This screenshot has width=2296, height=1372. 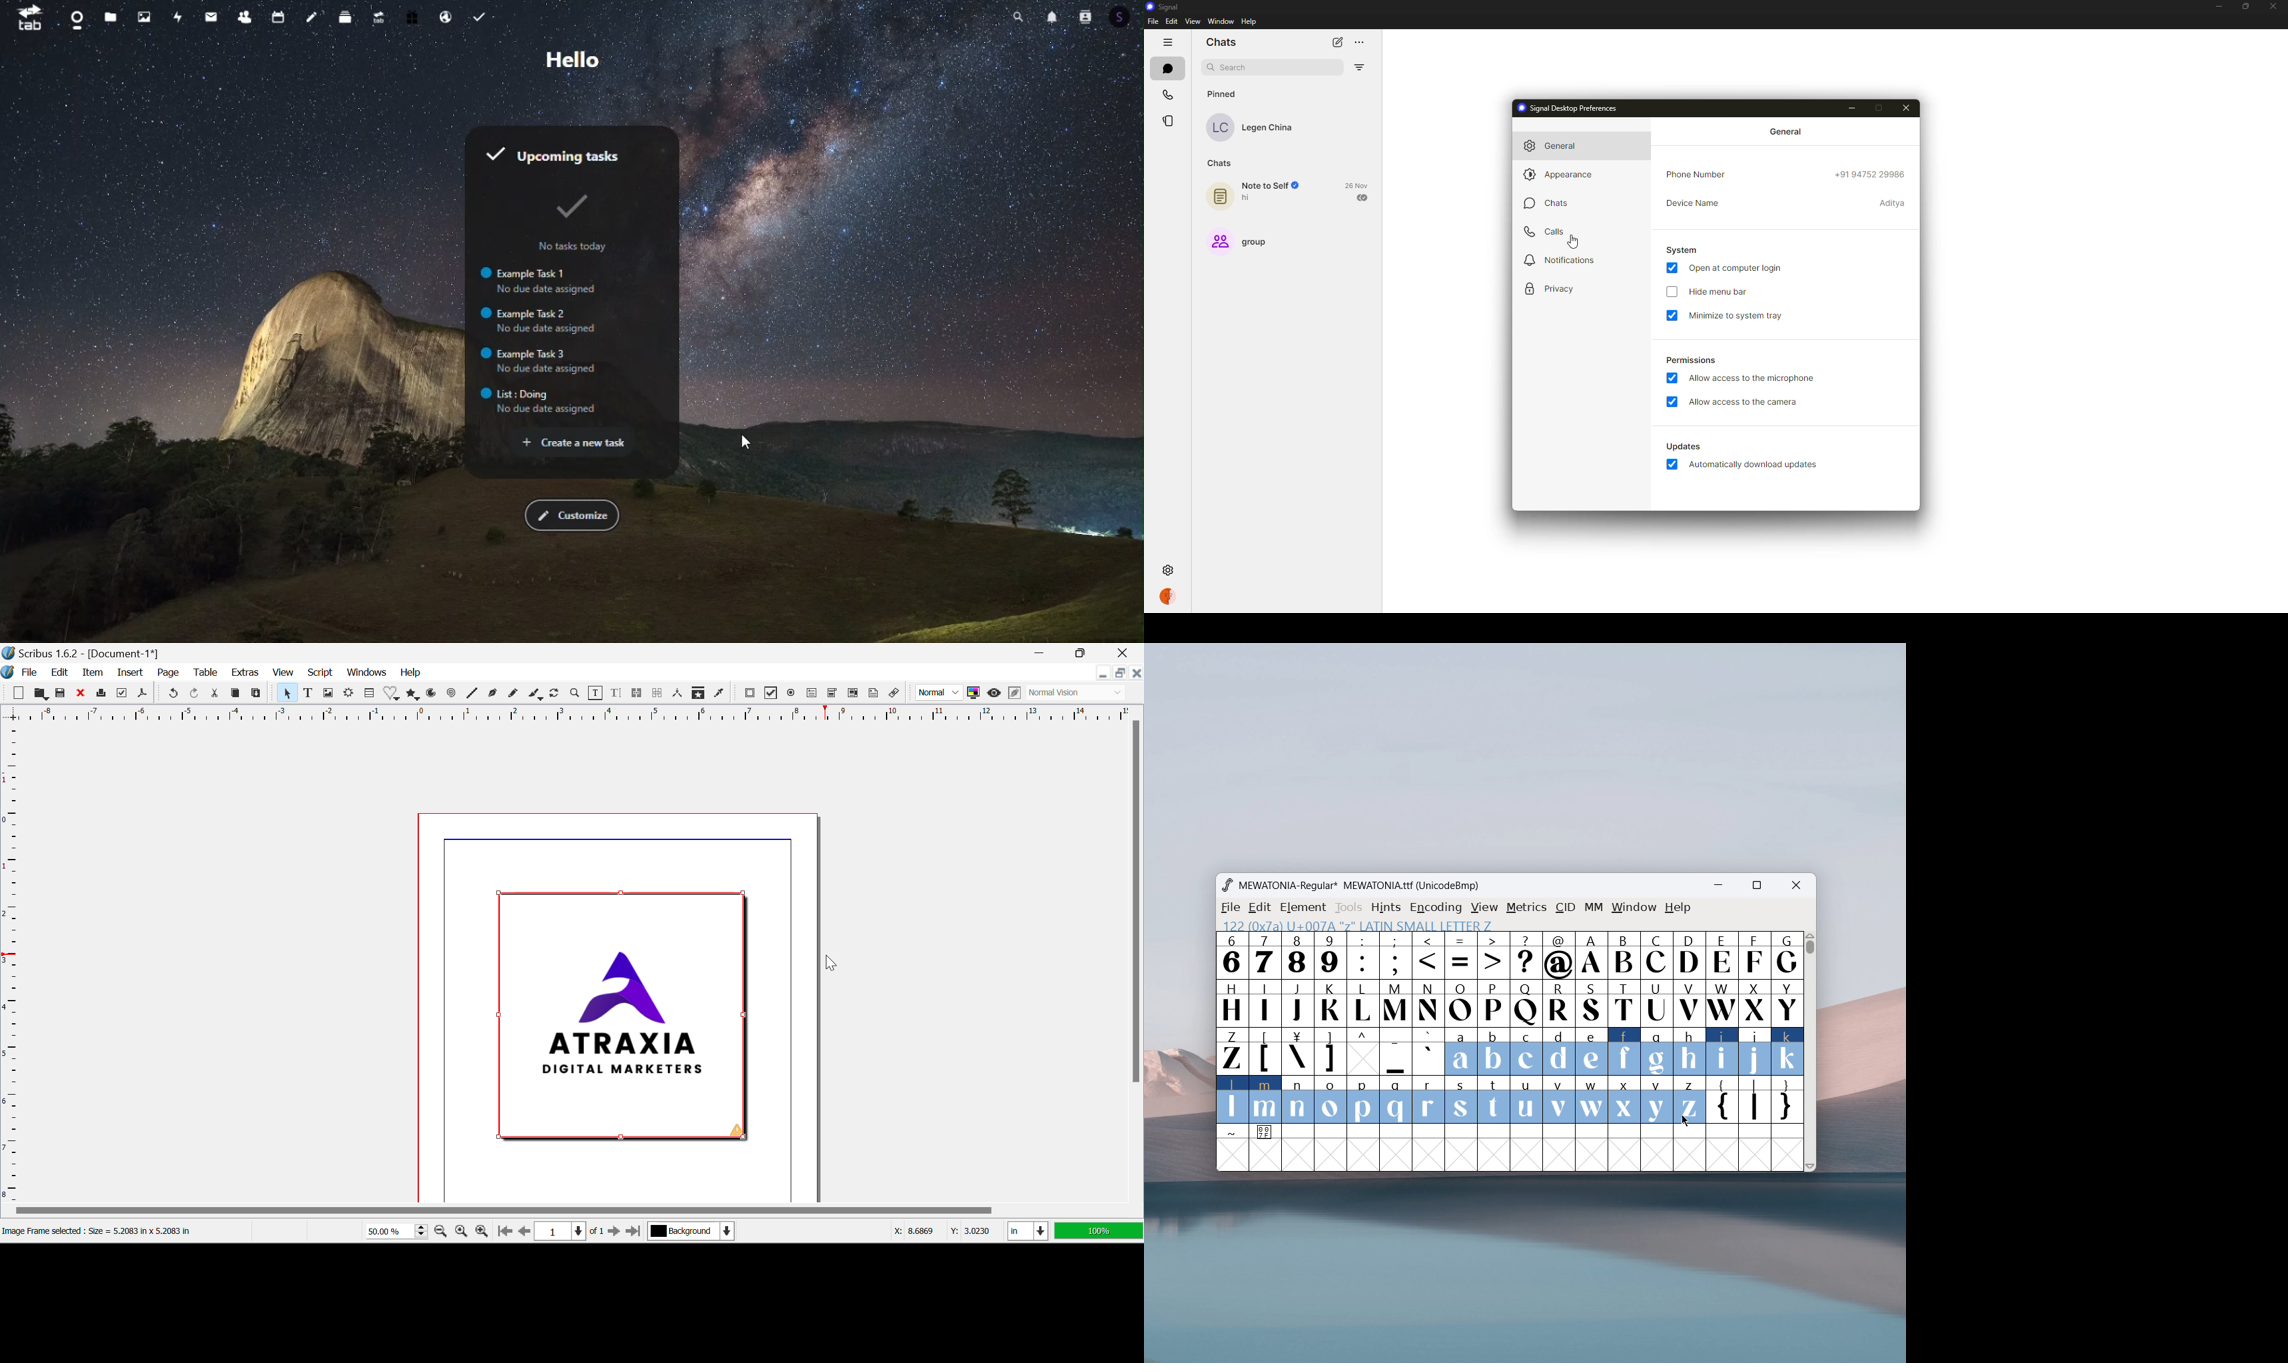 I want to click on enabled, so click(x=1675, y=268).